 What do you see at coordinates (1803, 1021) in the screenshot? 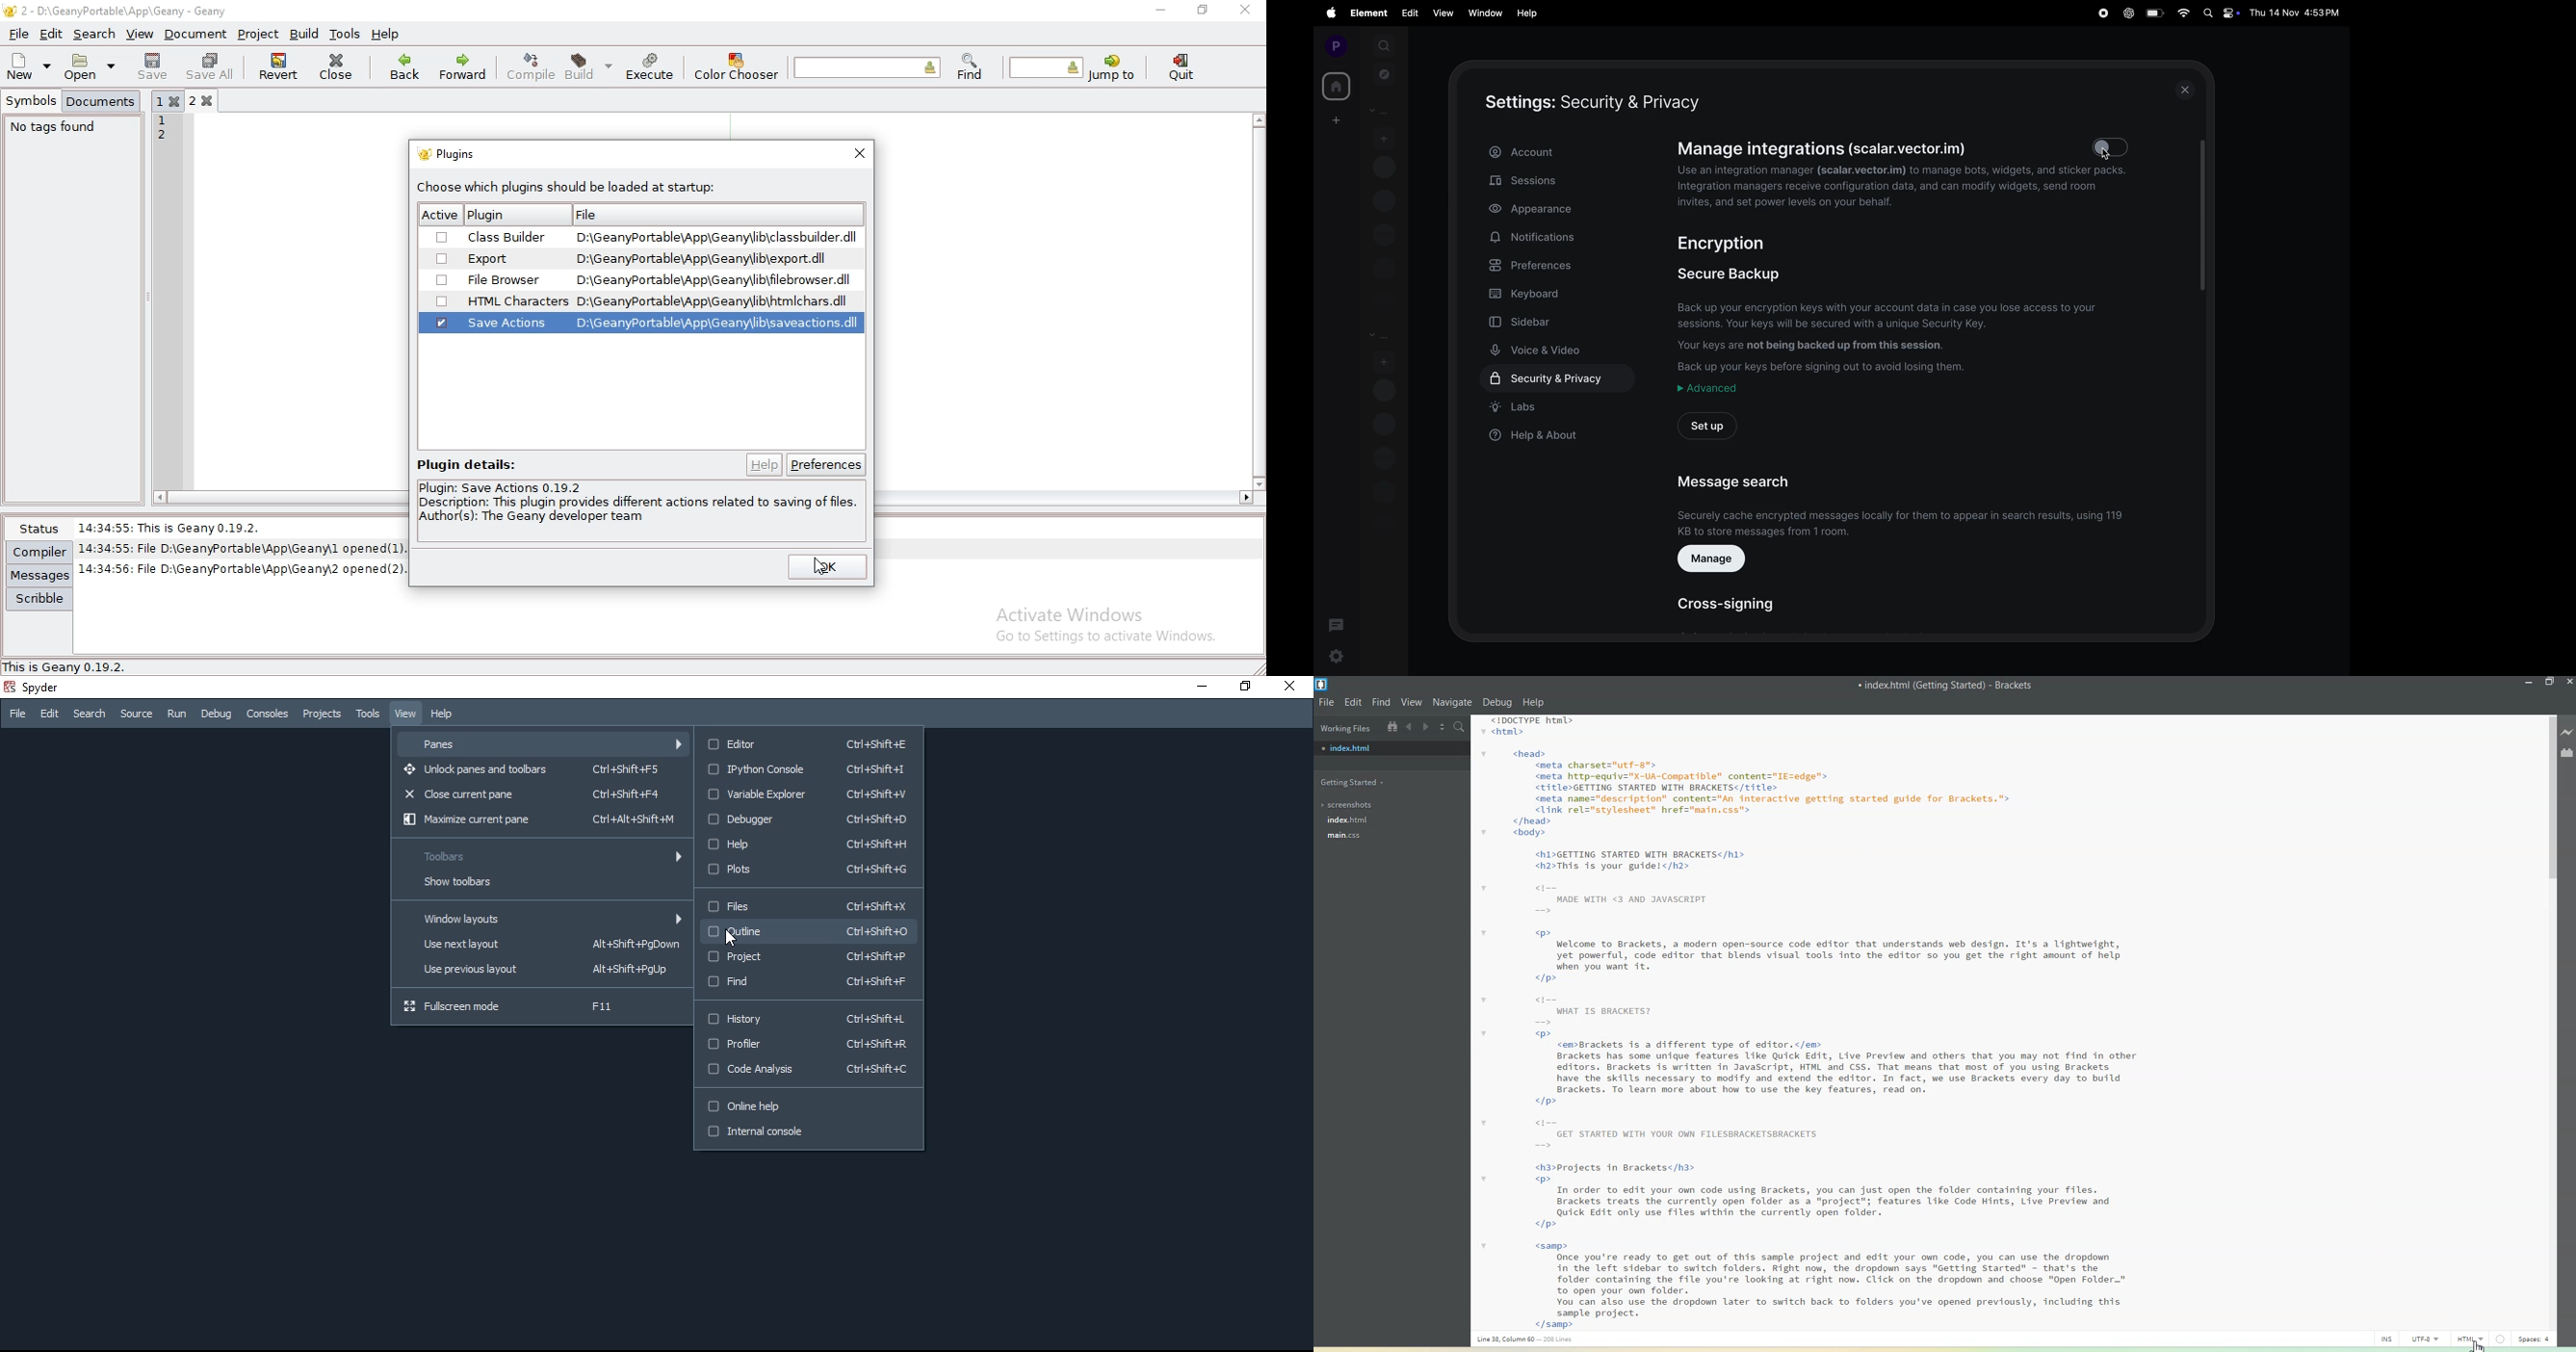
I see `Code` at bounding box center [1803, 1021].